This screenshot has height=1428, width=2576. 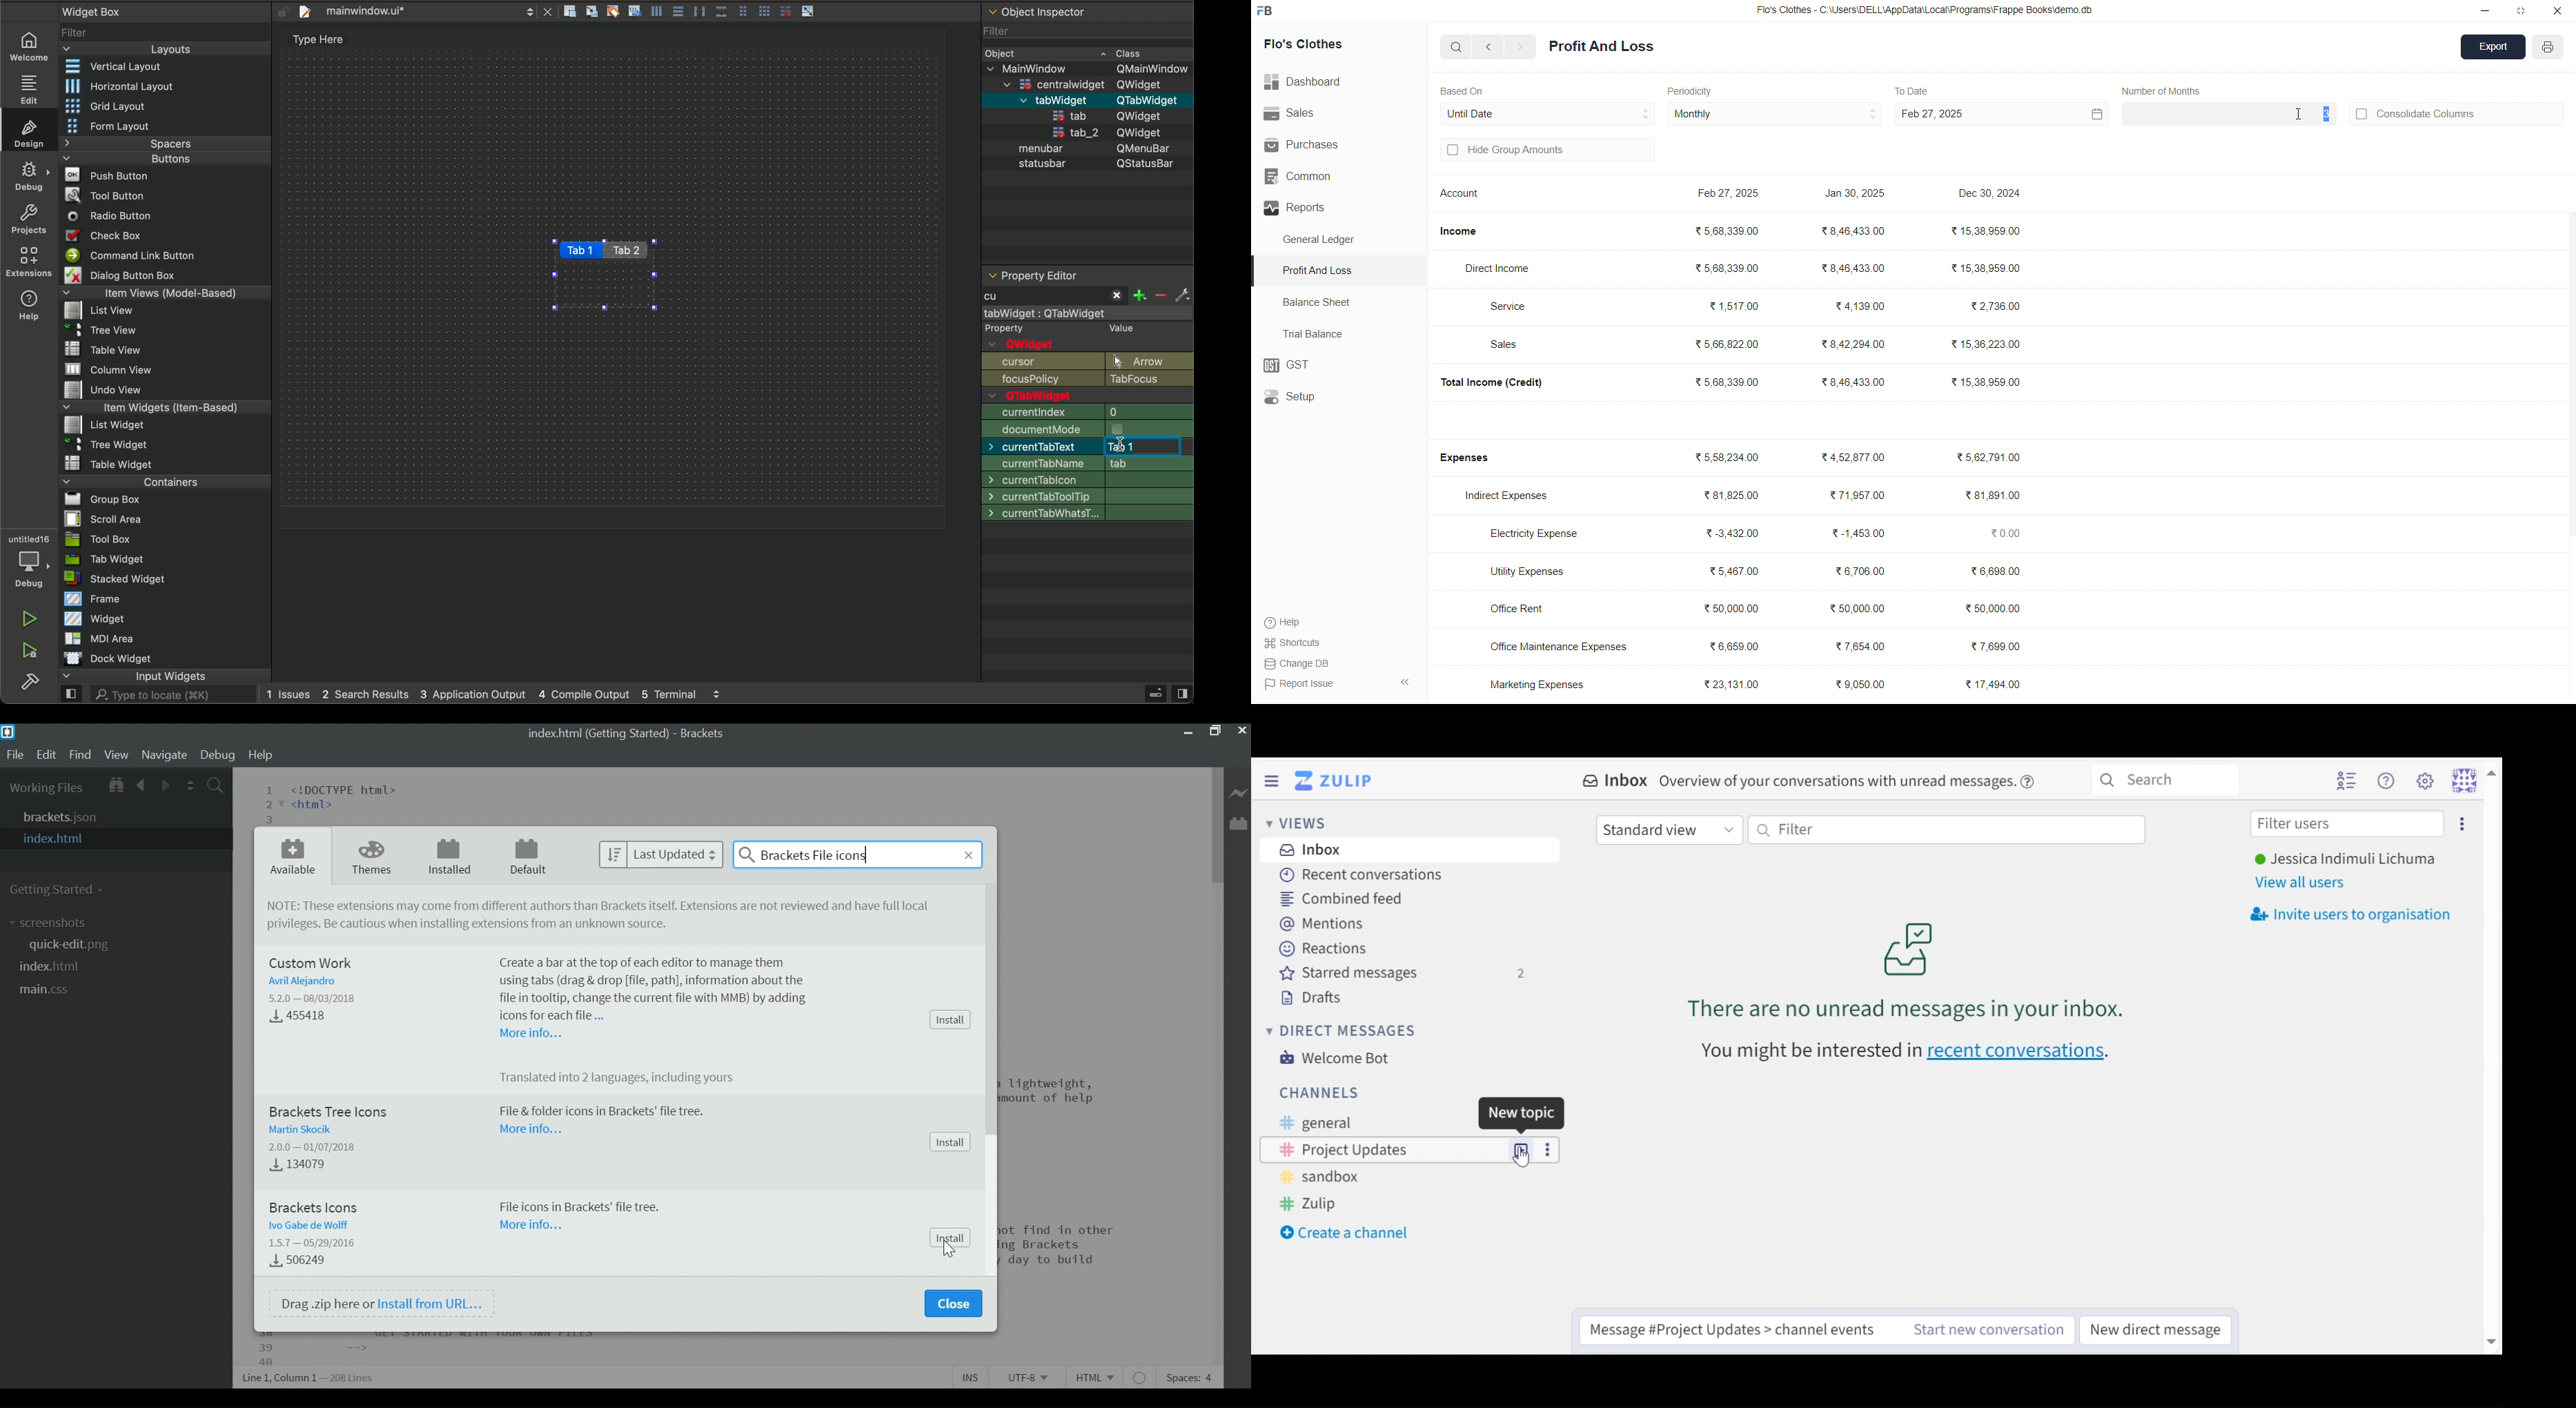 I want to click on Purchases, so click(x=1318, y=145).